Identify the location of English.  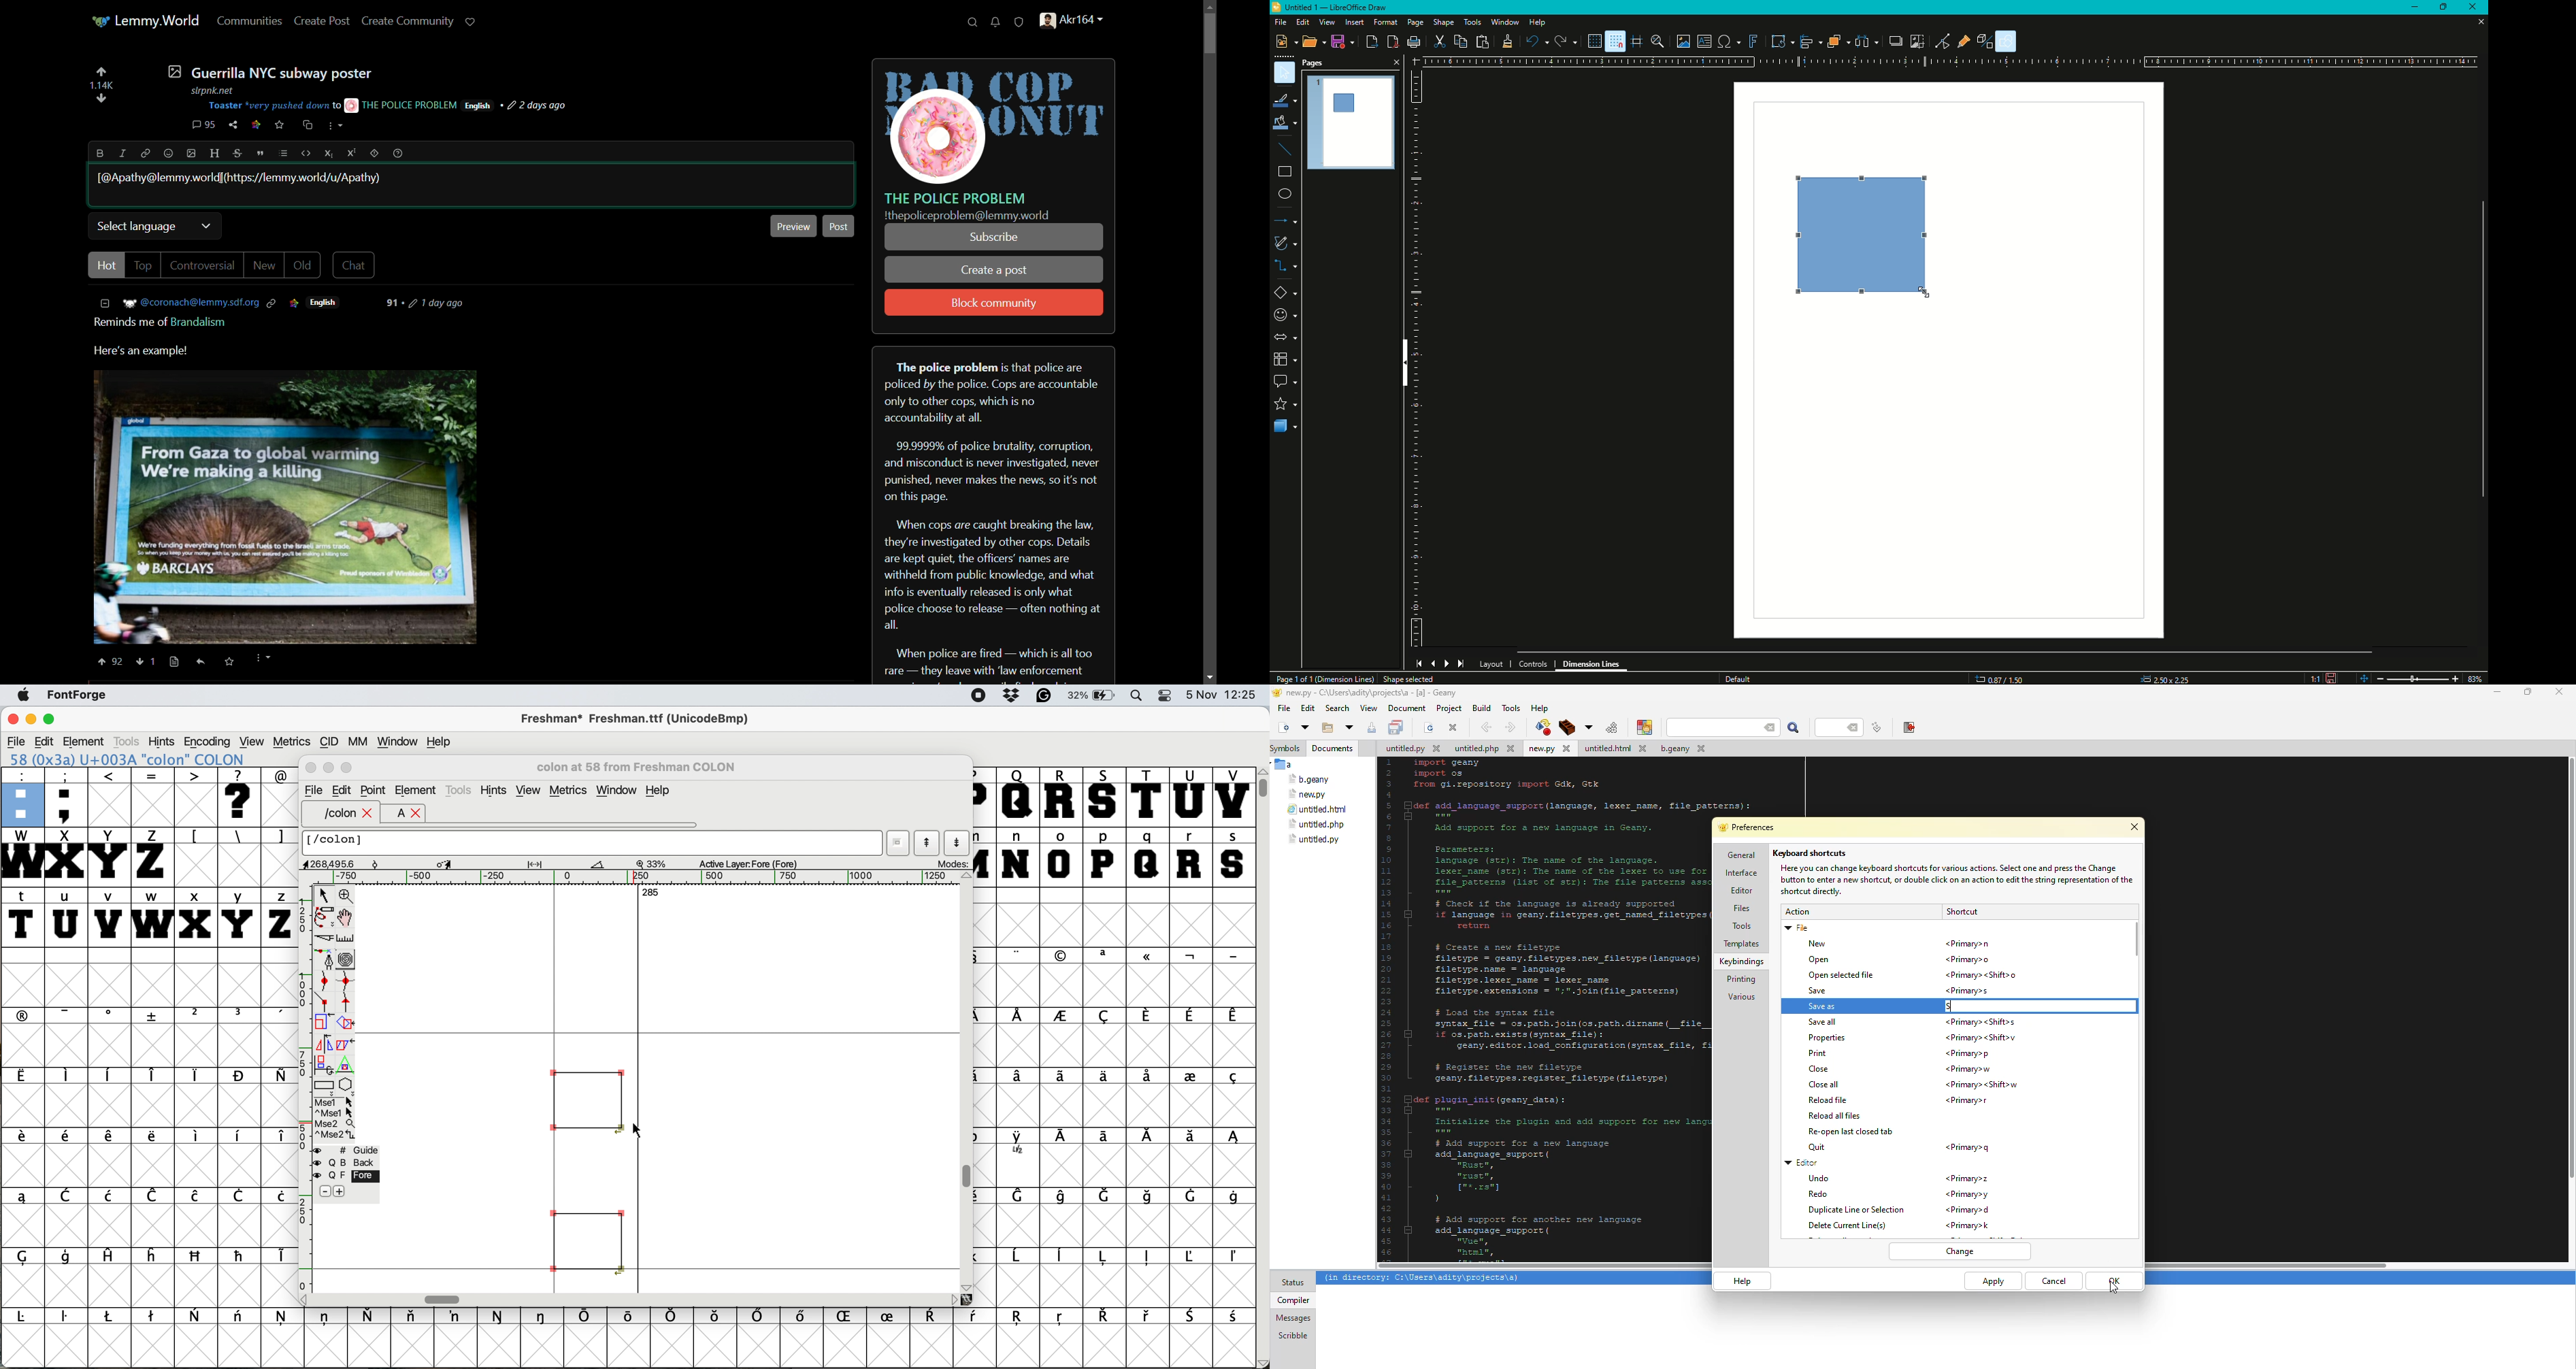
(327, 303).